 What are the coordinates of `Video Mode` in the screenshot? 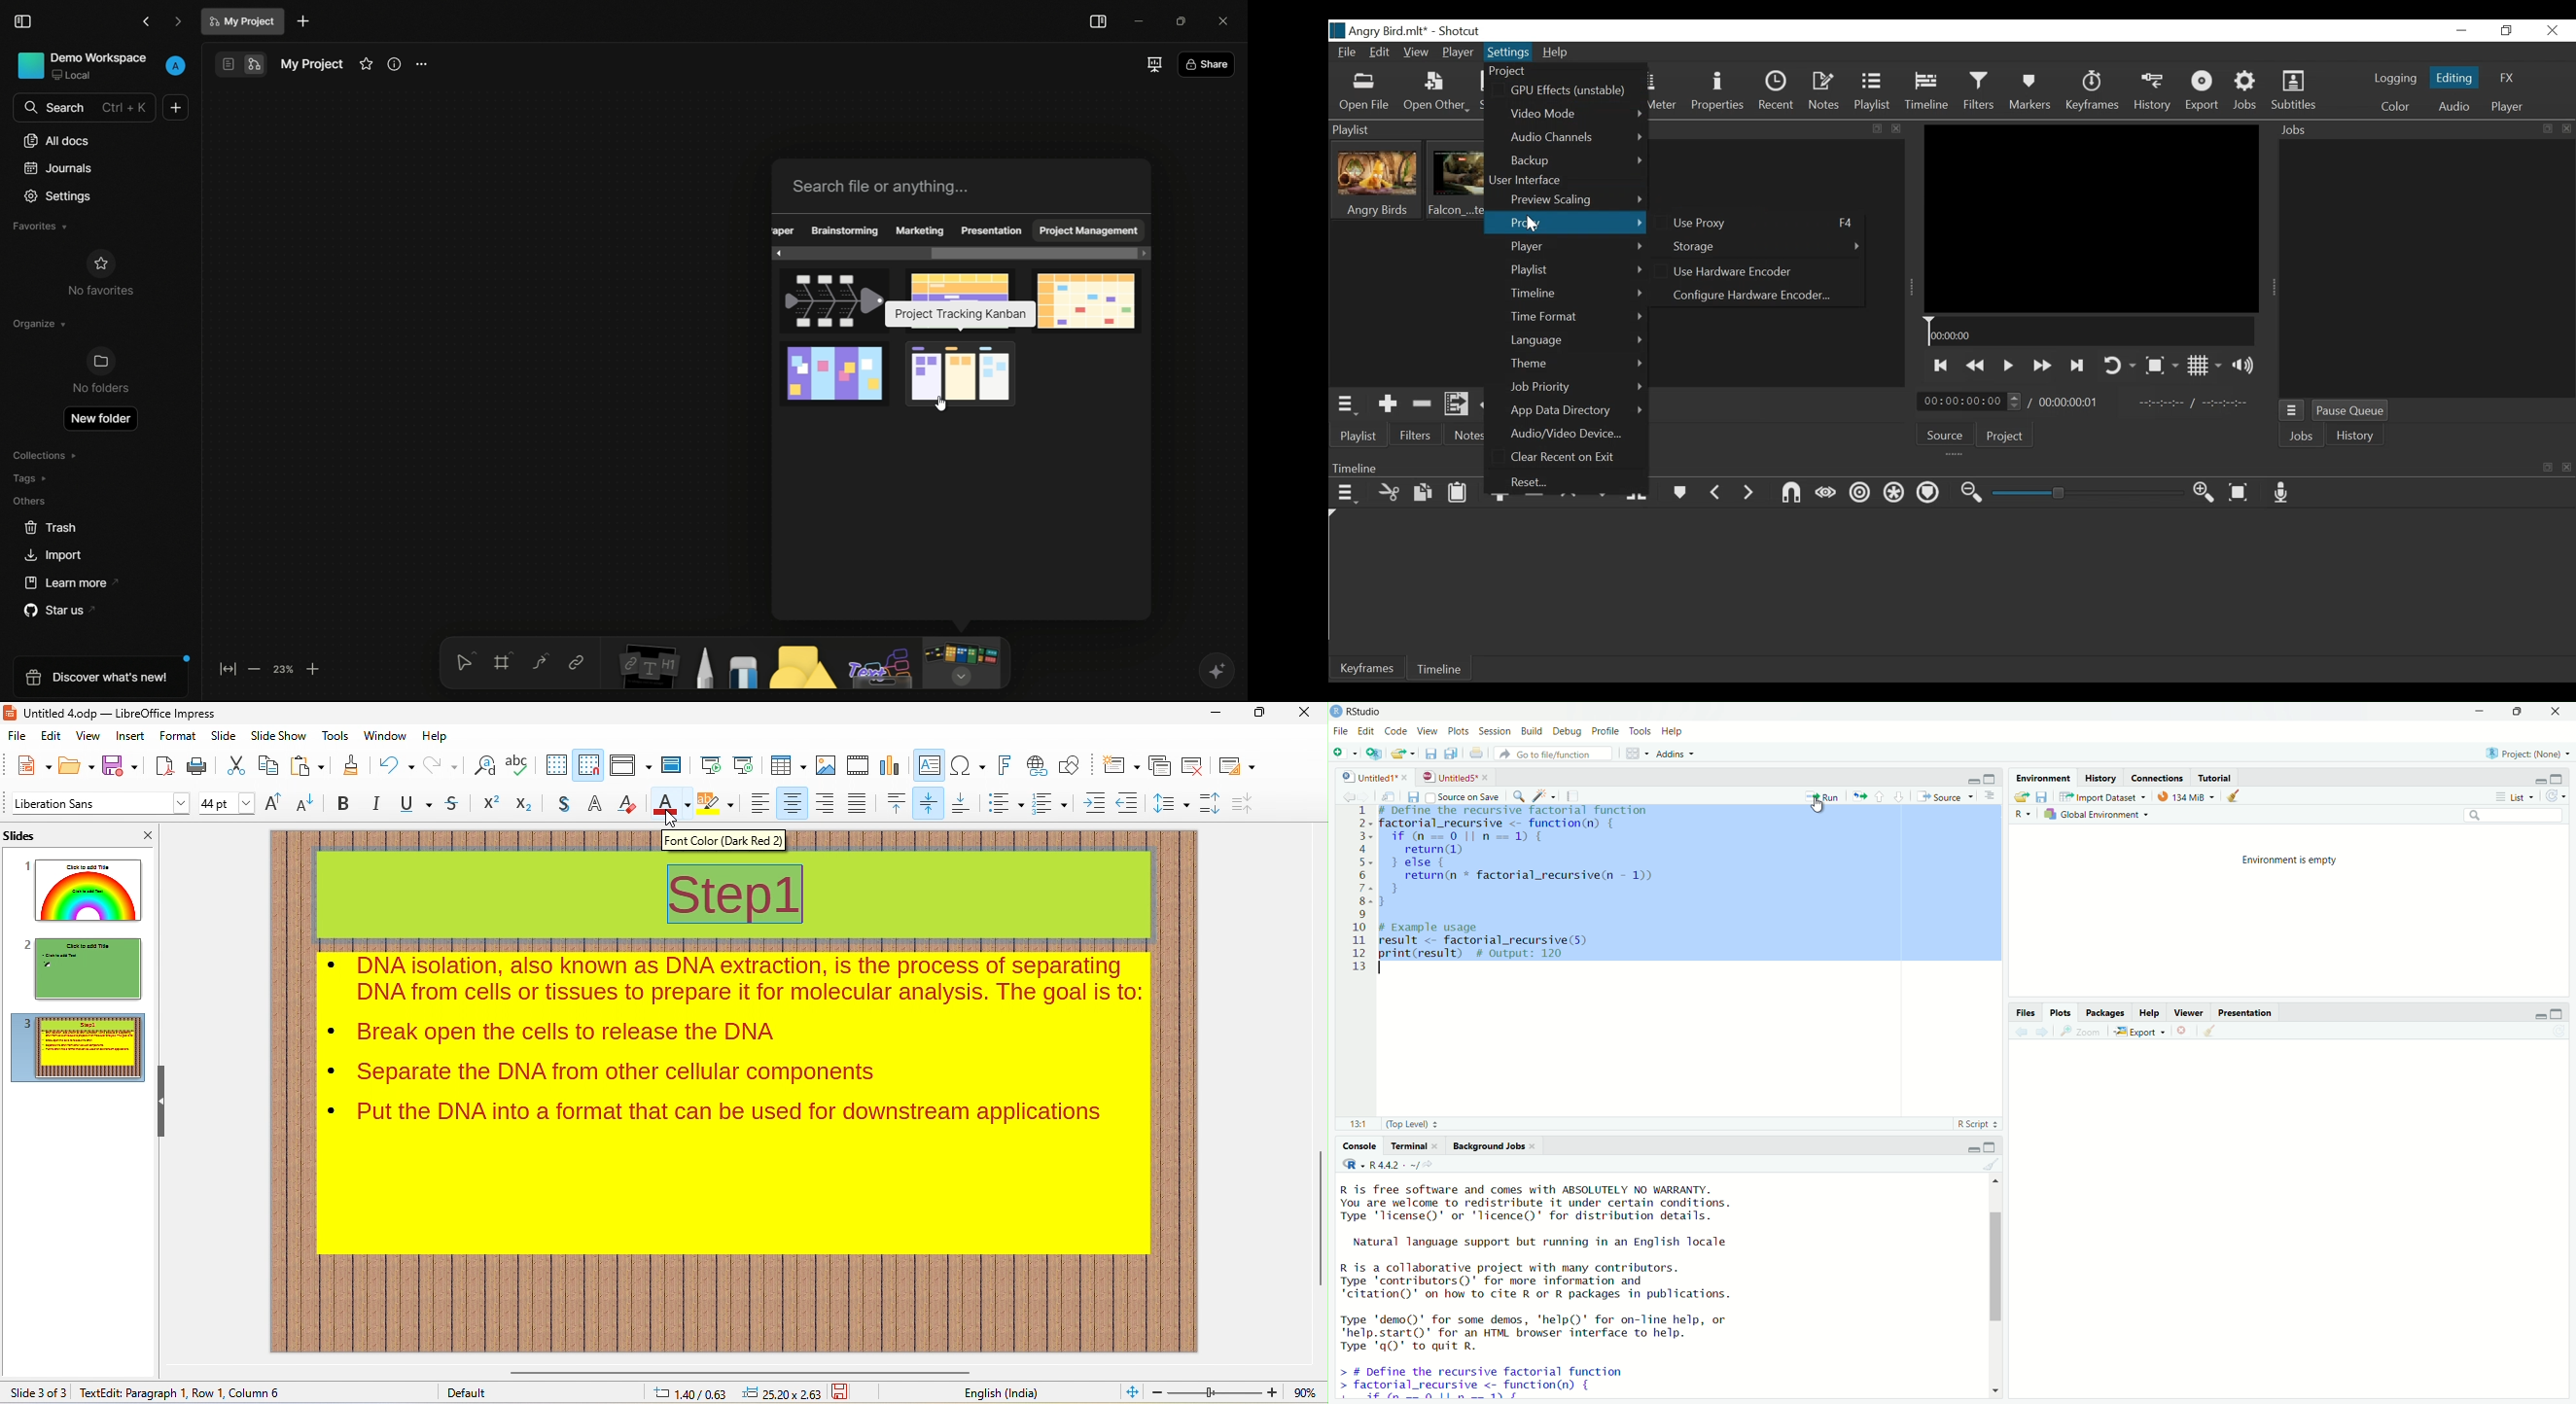 It's located at (1575, 114).